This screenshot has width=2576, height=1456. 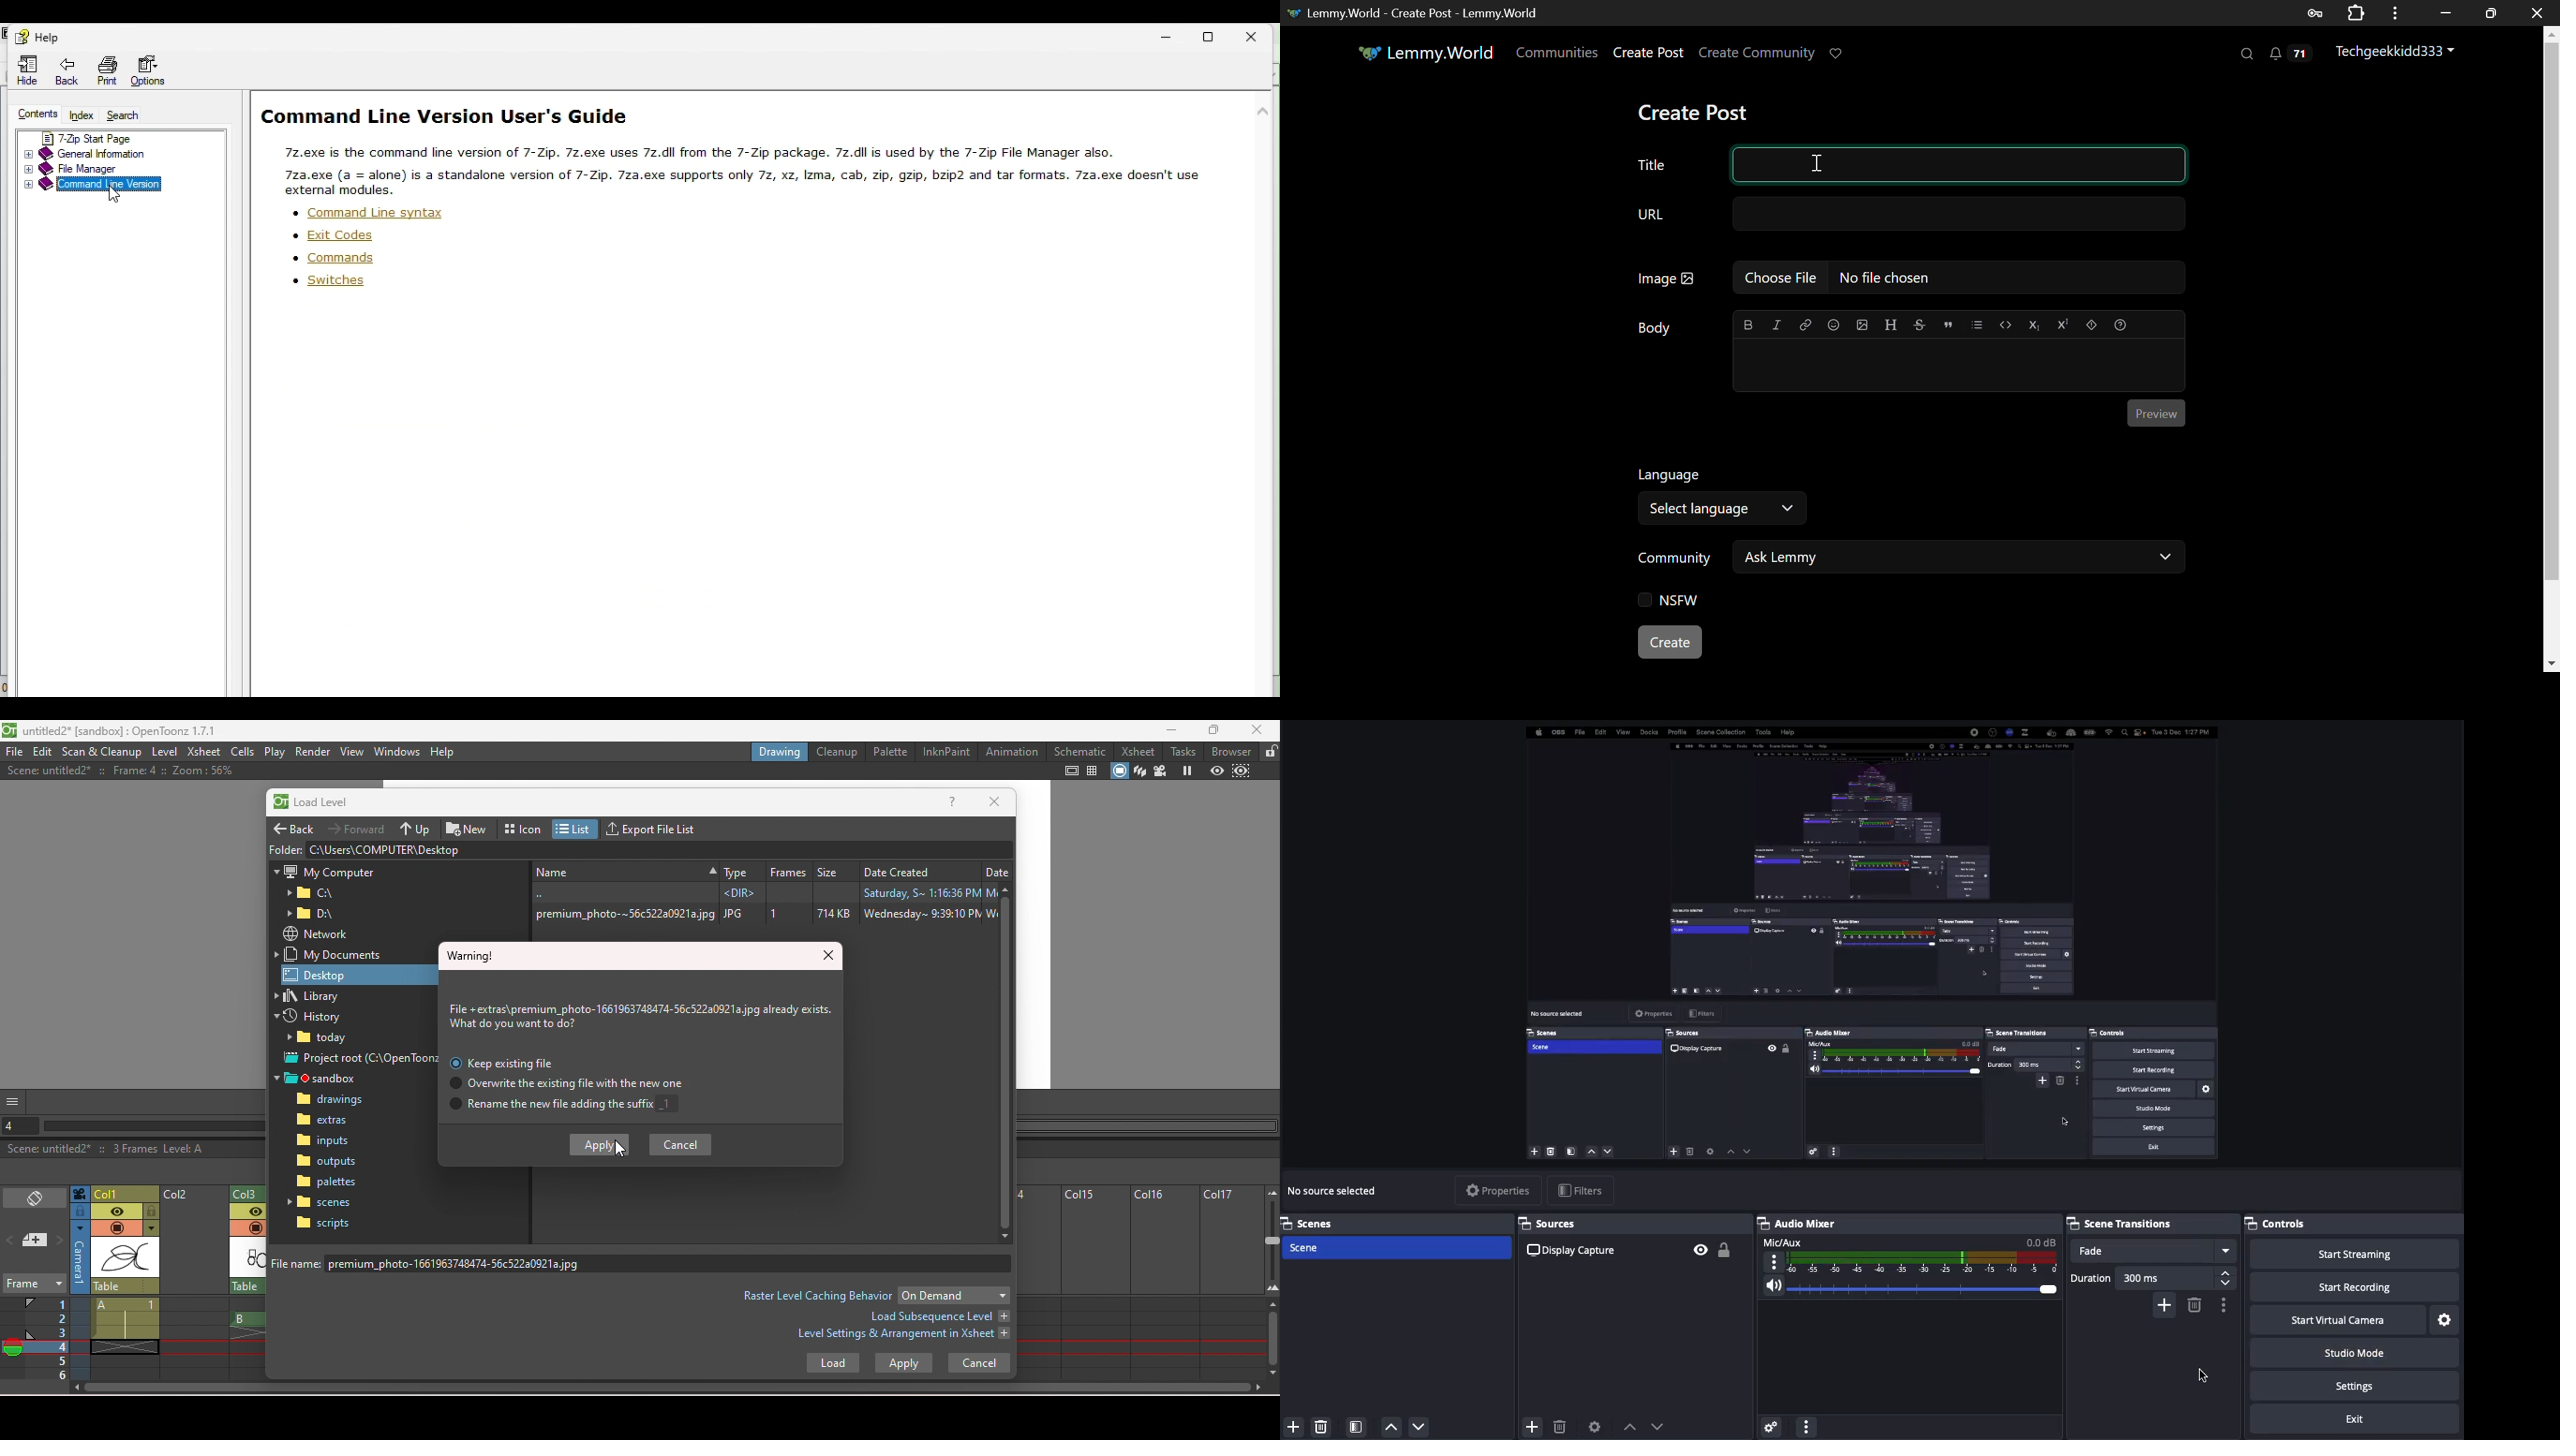 What do you see at coordinates (597, 1145) in the screenshot?
I see `Apply` at bounding box center [597, 1145].